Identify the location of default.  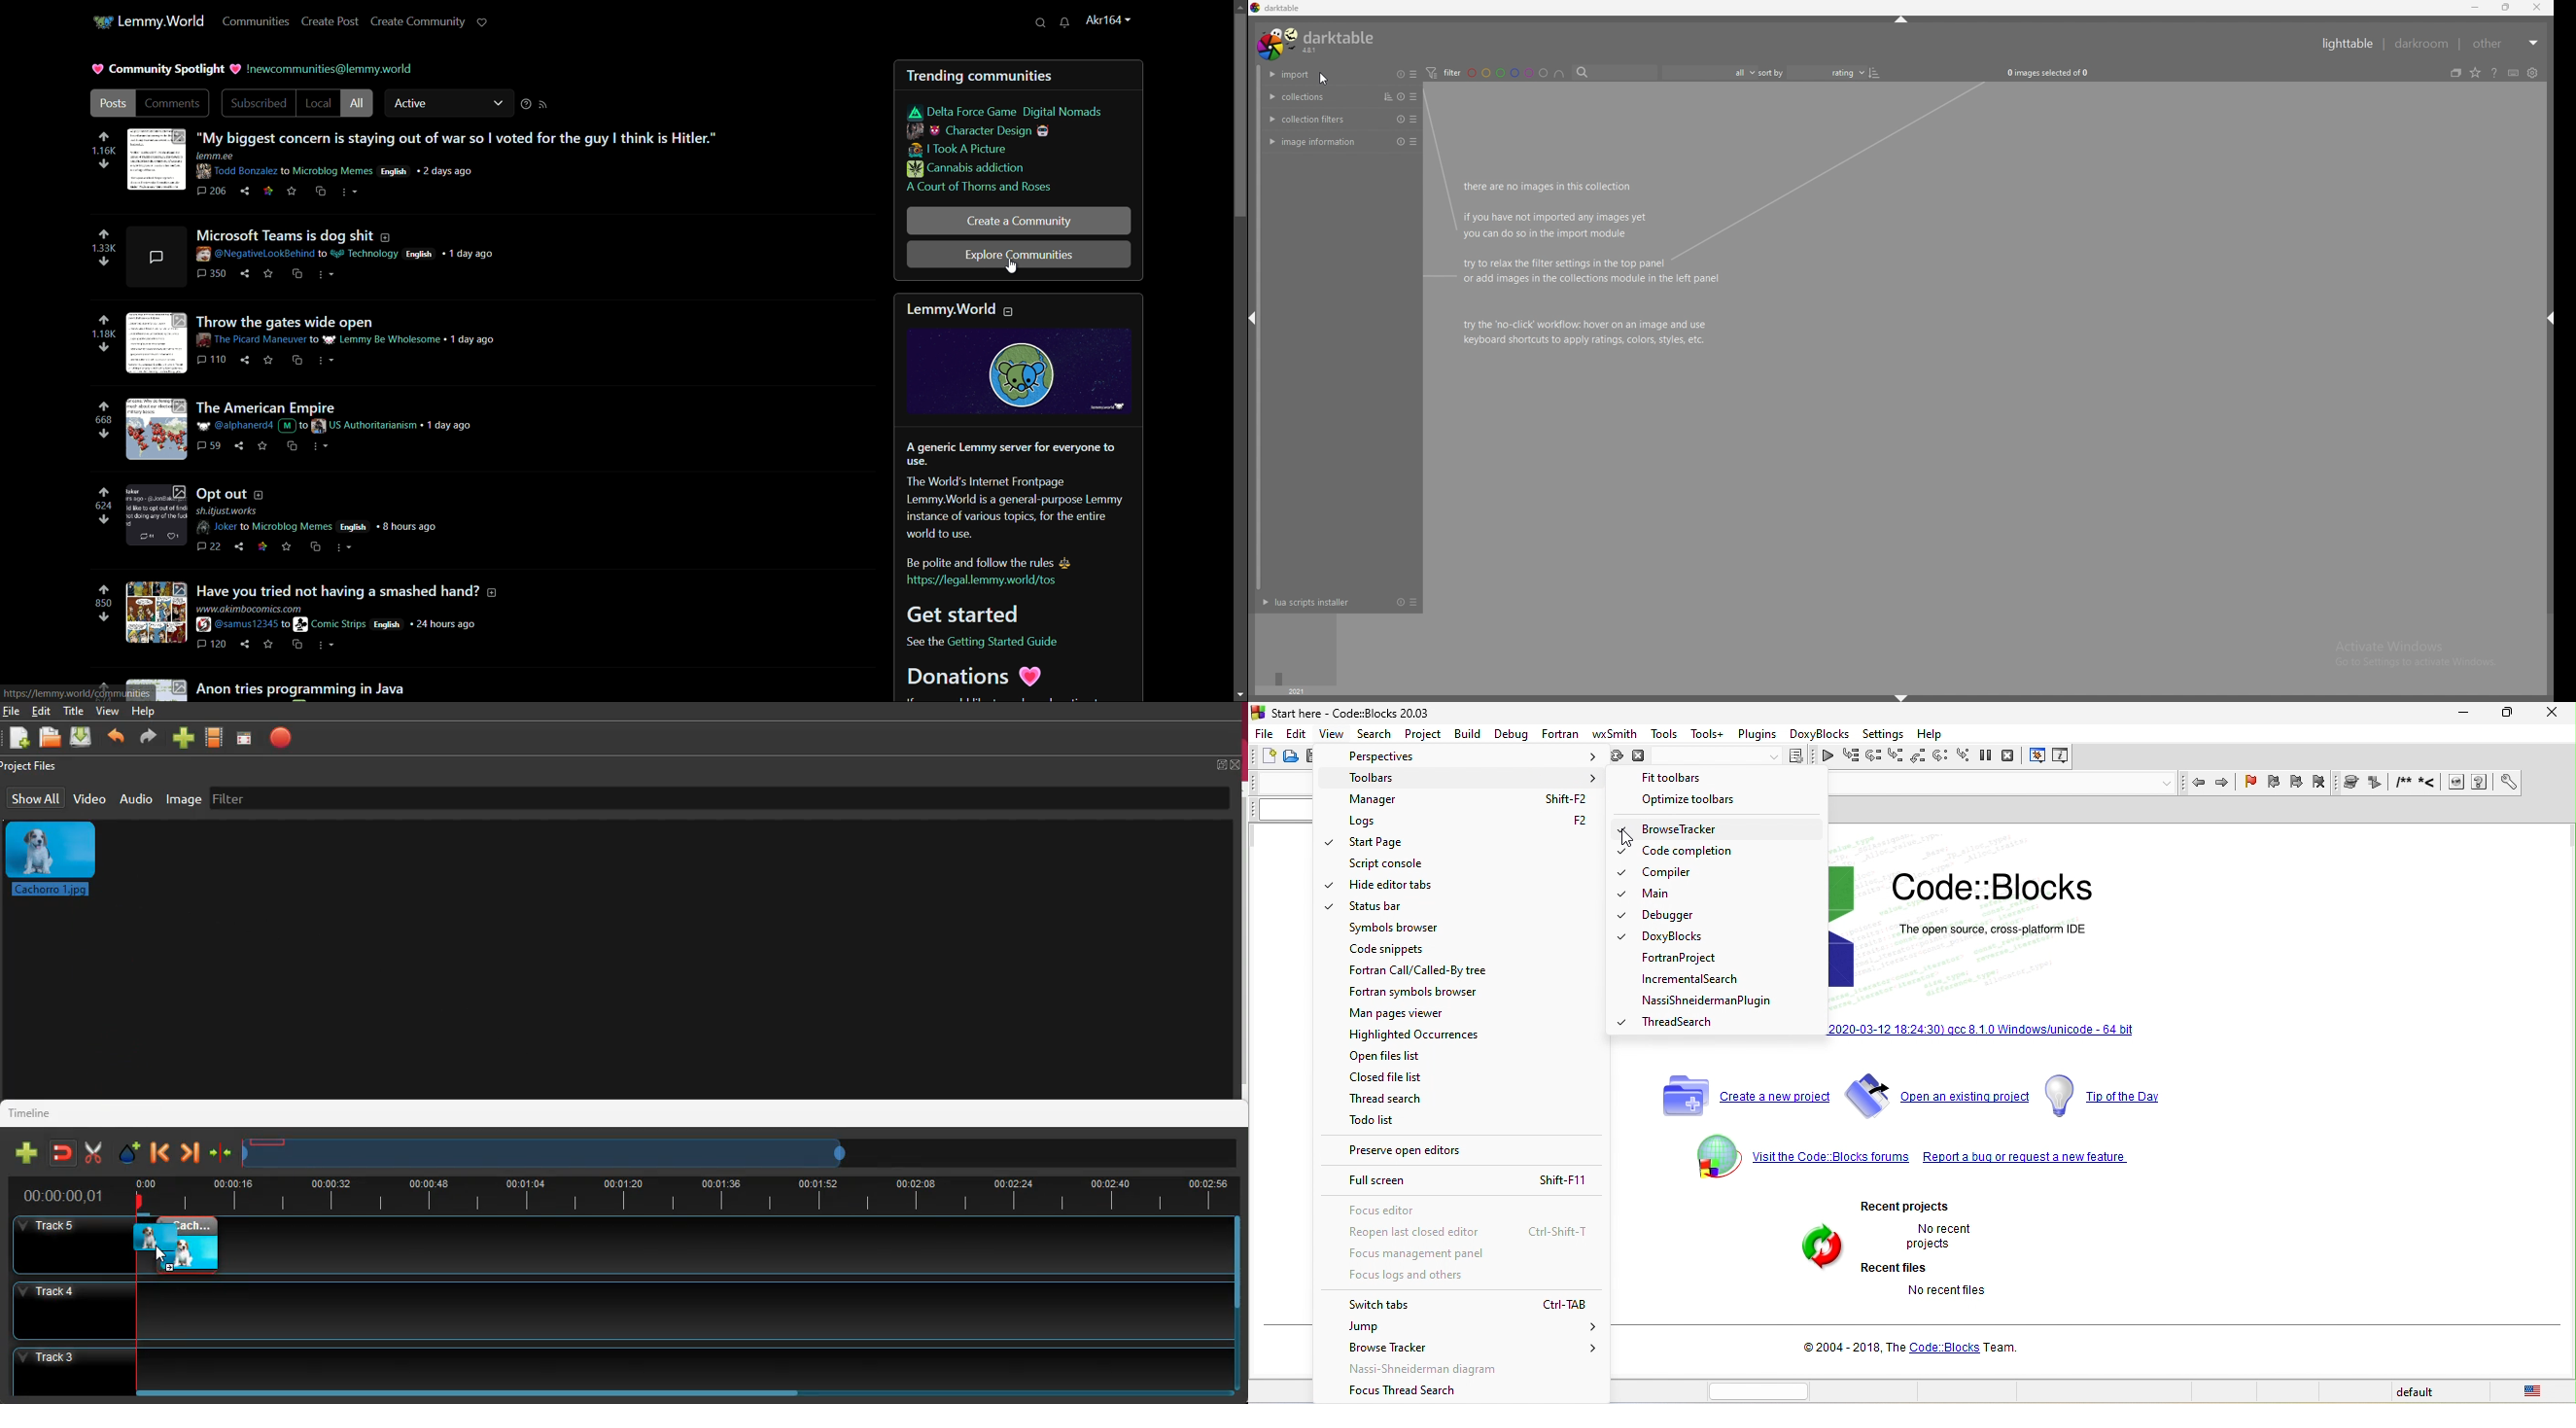
(2416, 1393).